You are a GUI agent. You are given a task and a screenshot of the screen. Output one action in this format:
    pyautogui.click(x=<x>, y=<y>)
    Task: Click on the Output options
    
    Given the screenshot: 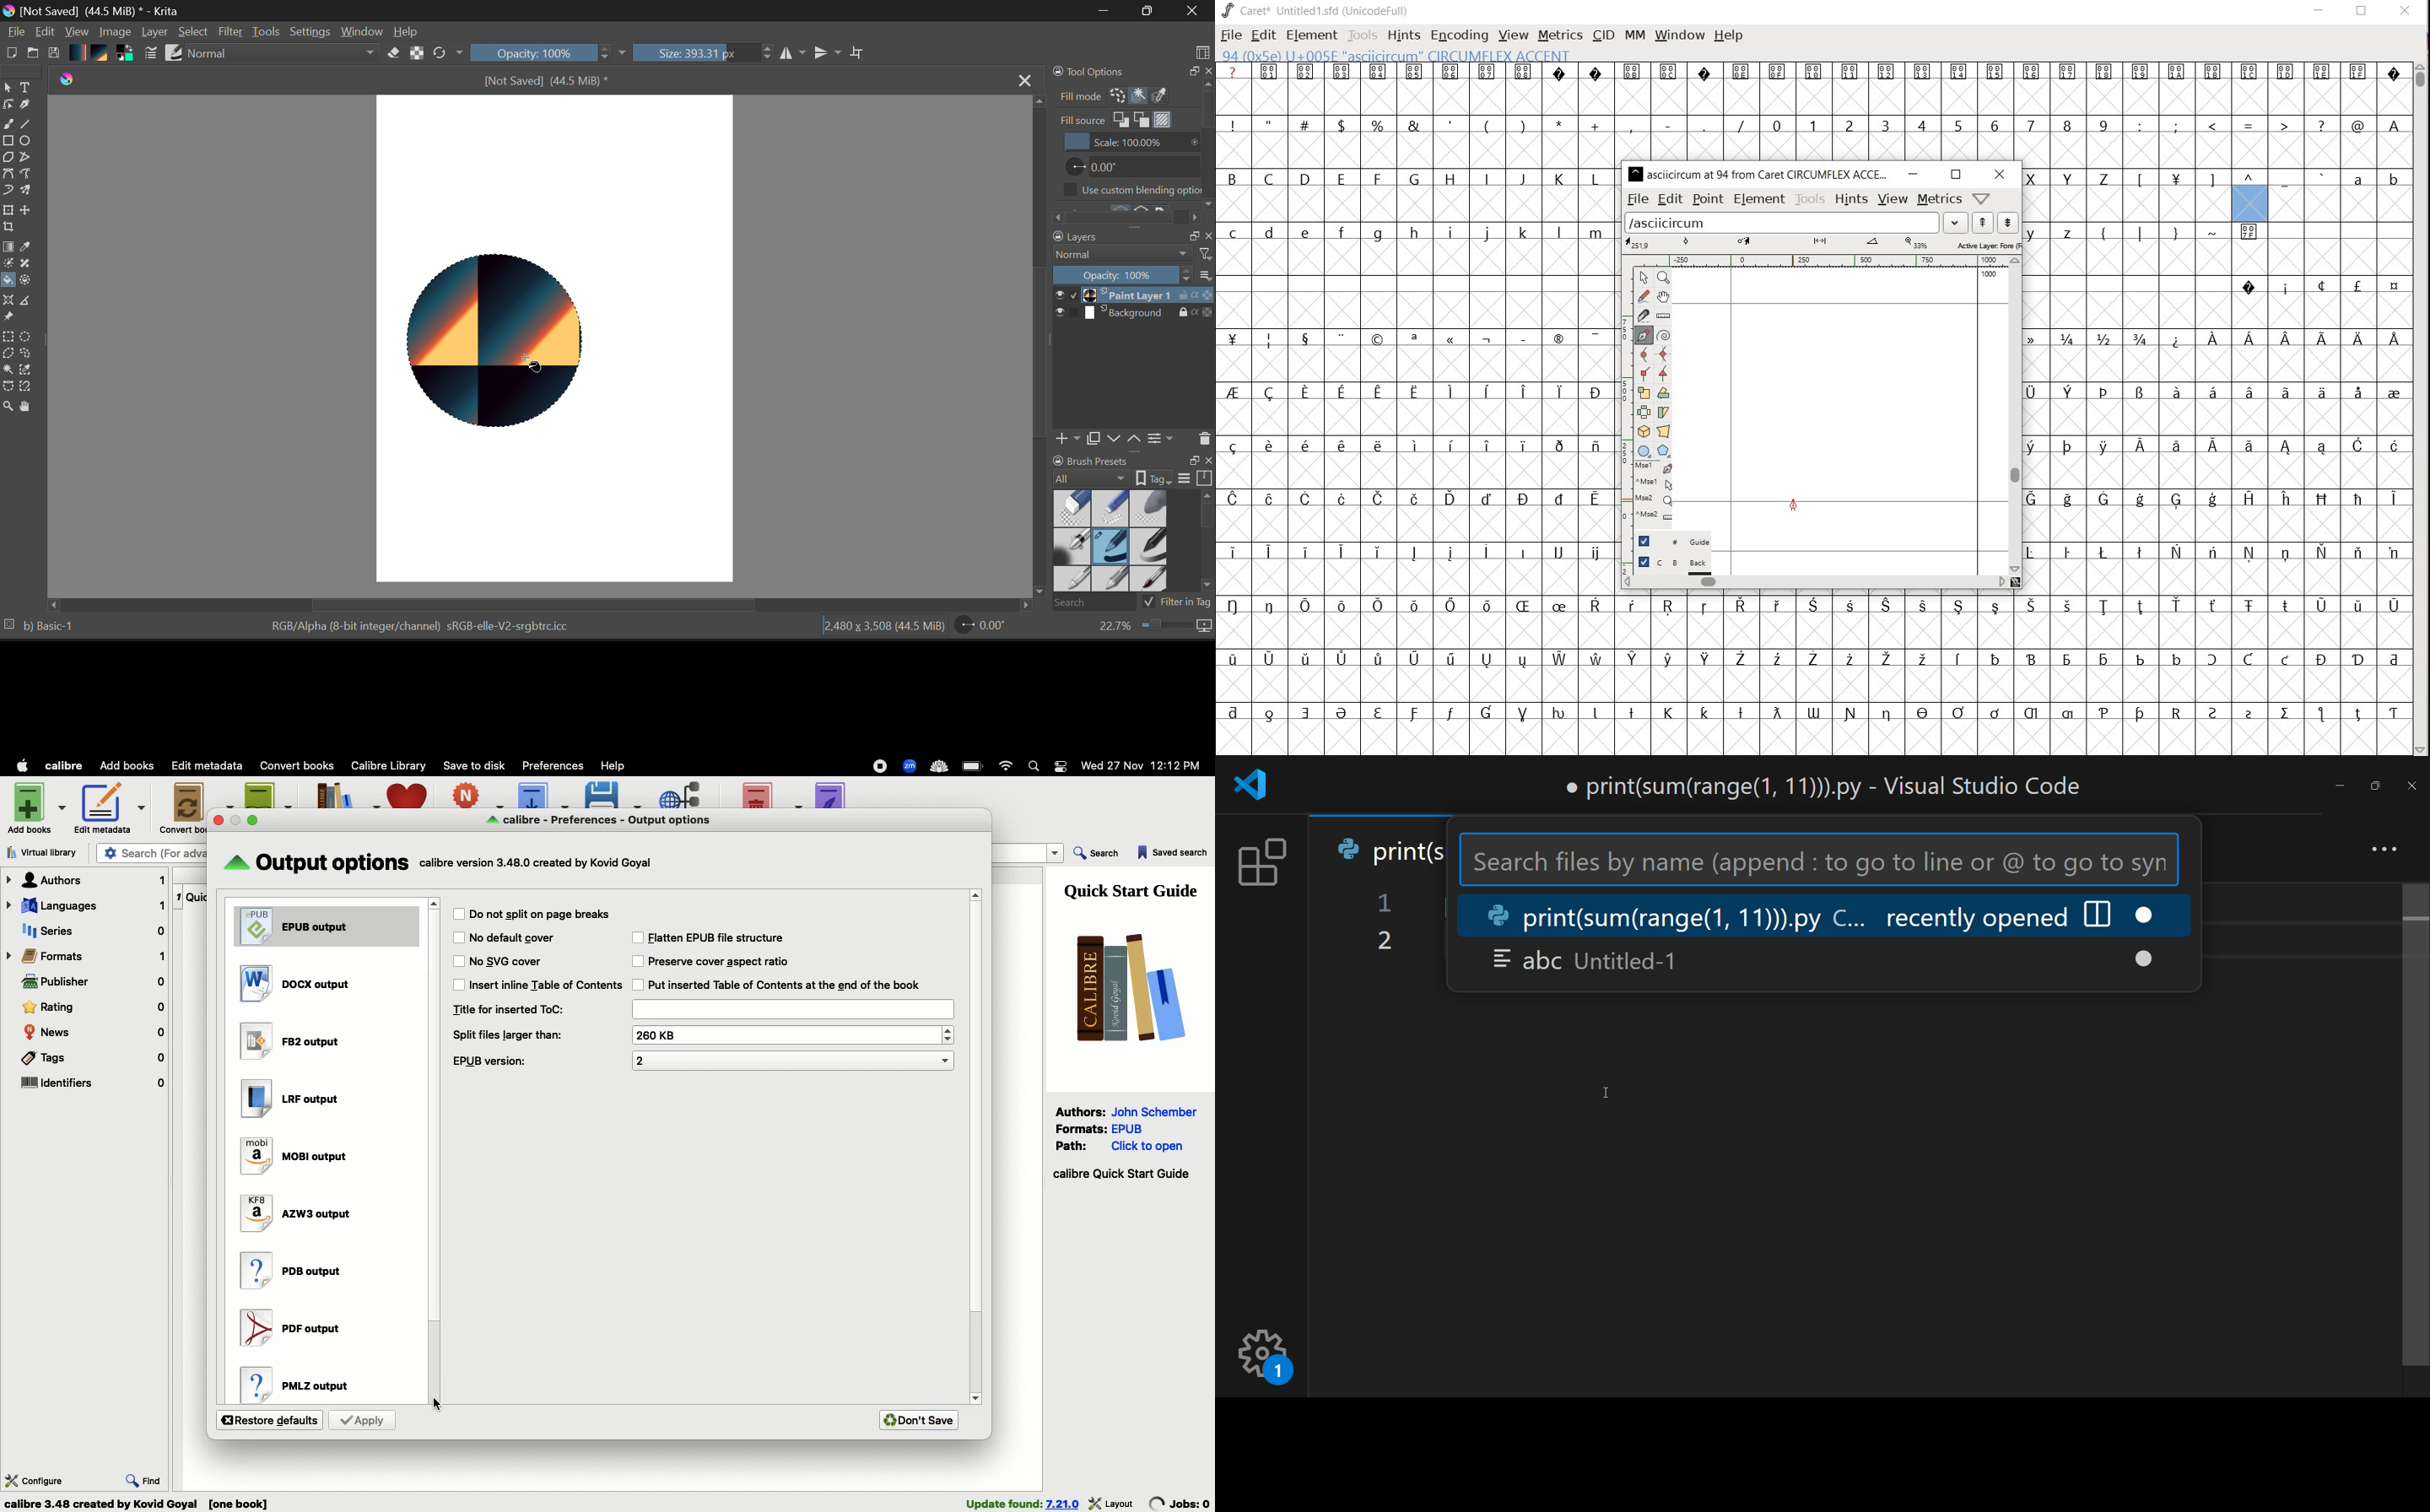 What is the action you would take?
    pyautogui.click(x=318, y=864)
    